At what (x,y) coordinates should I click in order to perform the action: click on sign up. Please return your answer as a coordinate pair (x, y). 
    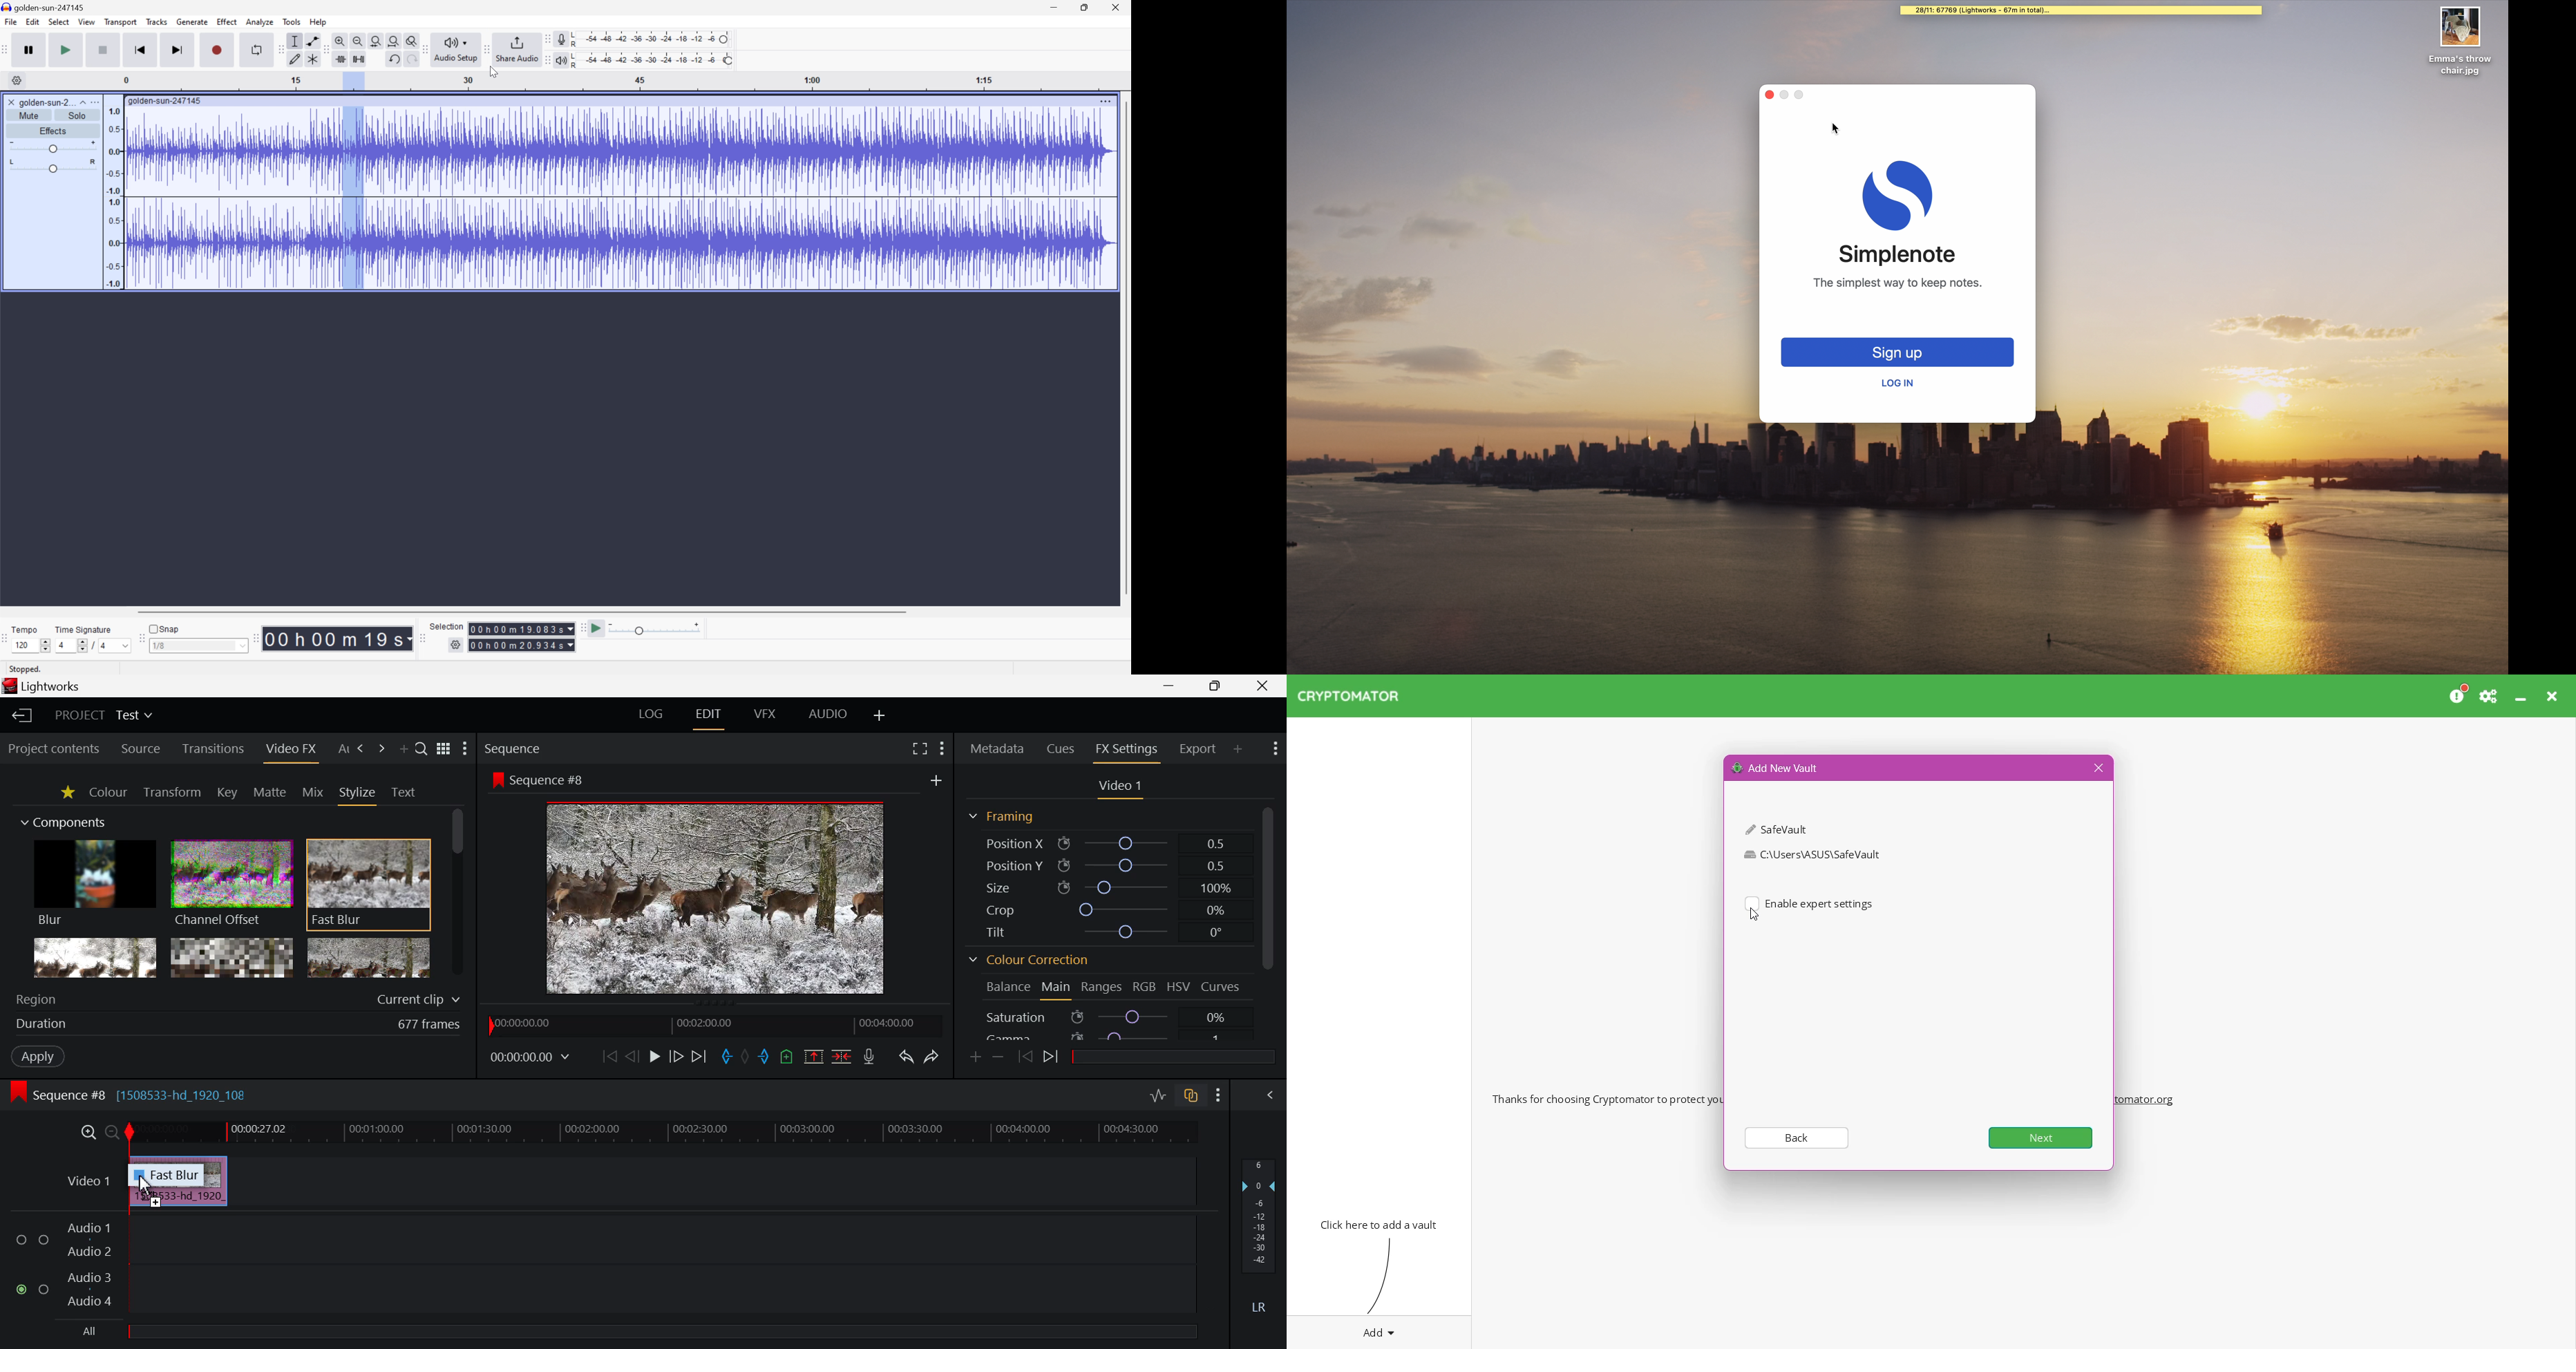
    Looking at the image, I should click on (1898, 353).